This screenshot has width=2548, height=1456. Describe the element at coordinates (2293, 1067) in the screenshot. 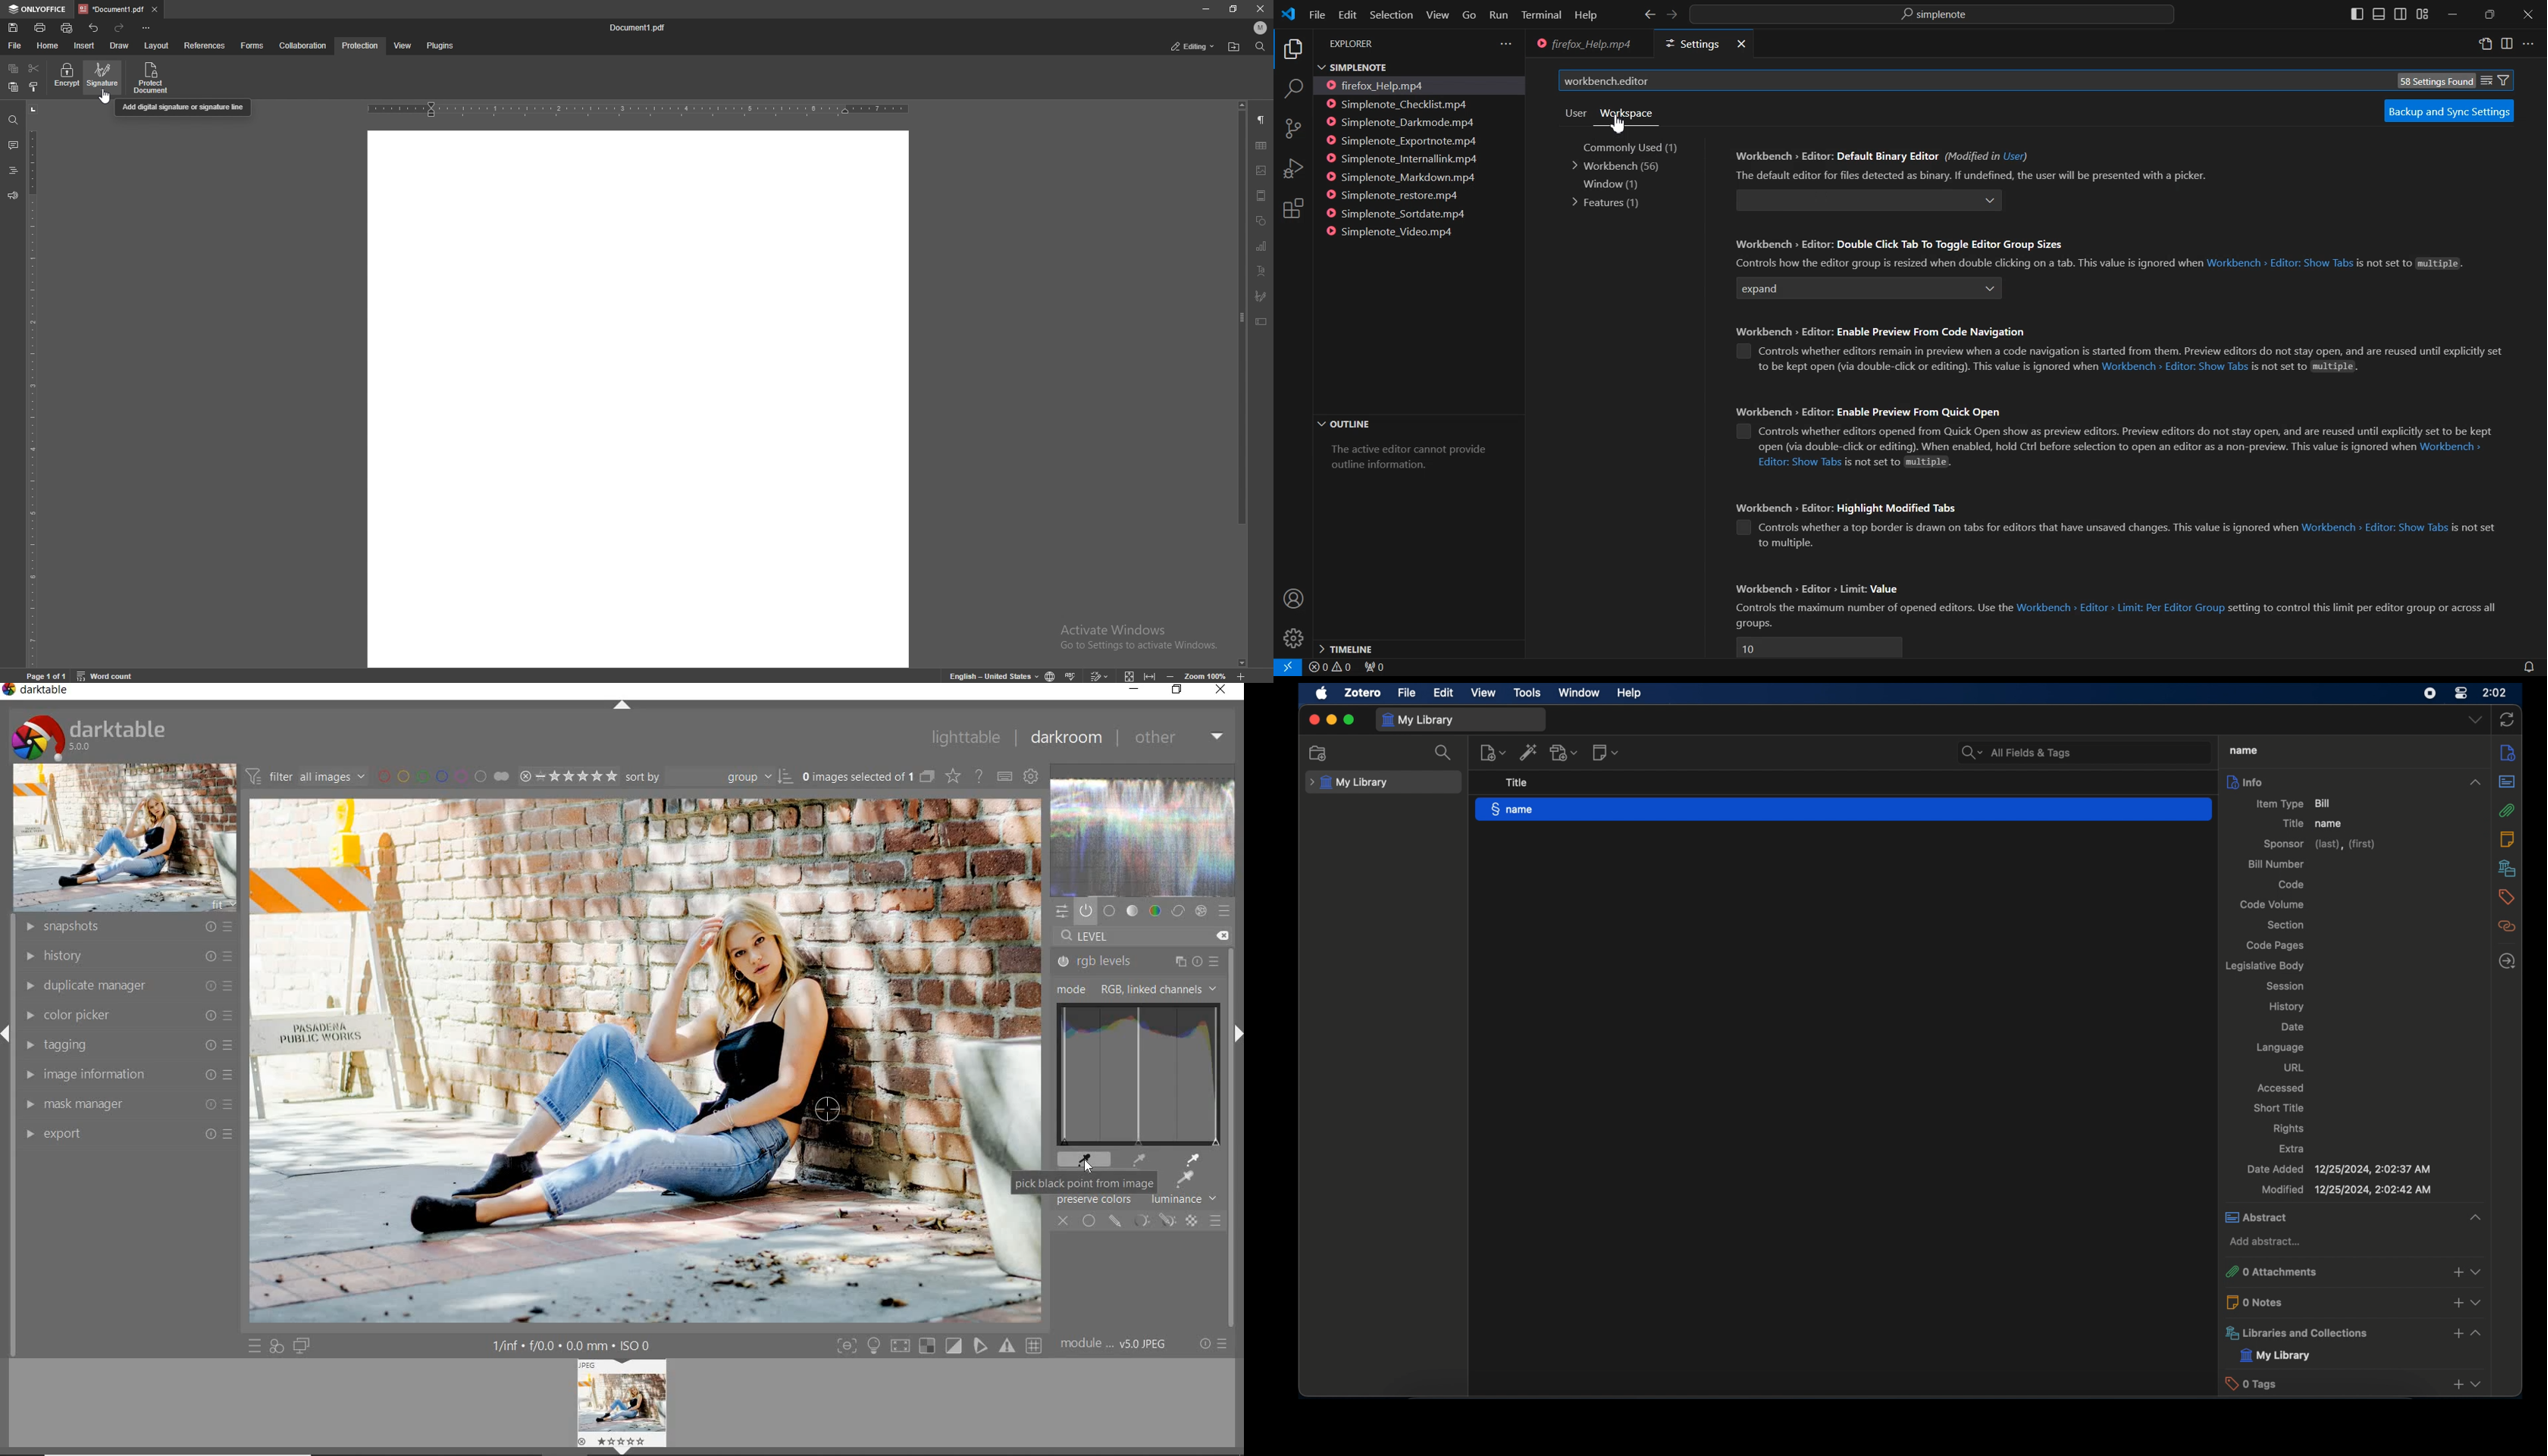

I see `url` at that location.